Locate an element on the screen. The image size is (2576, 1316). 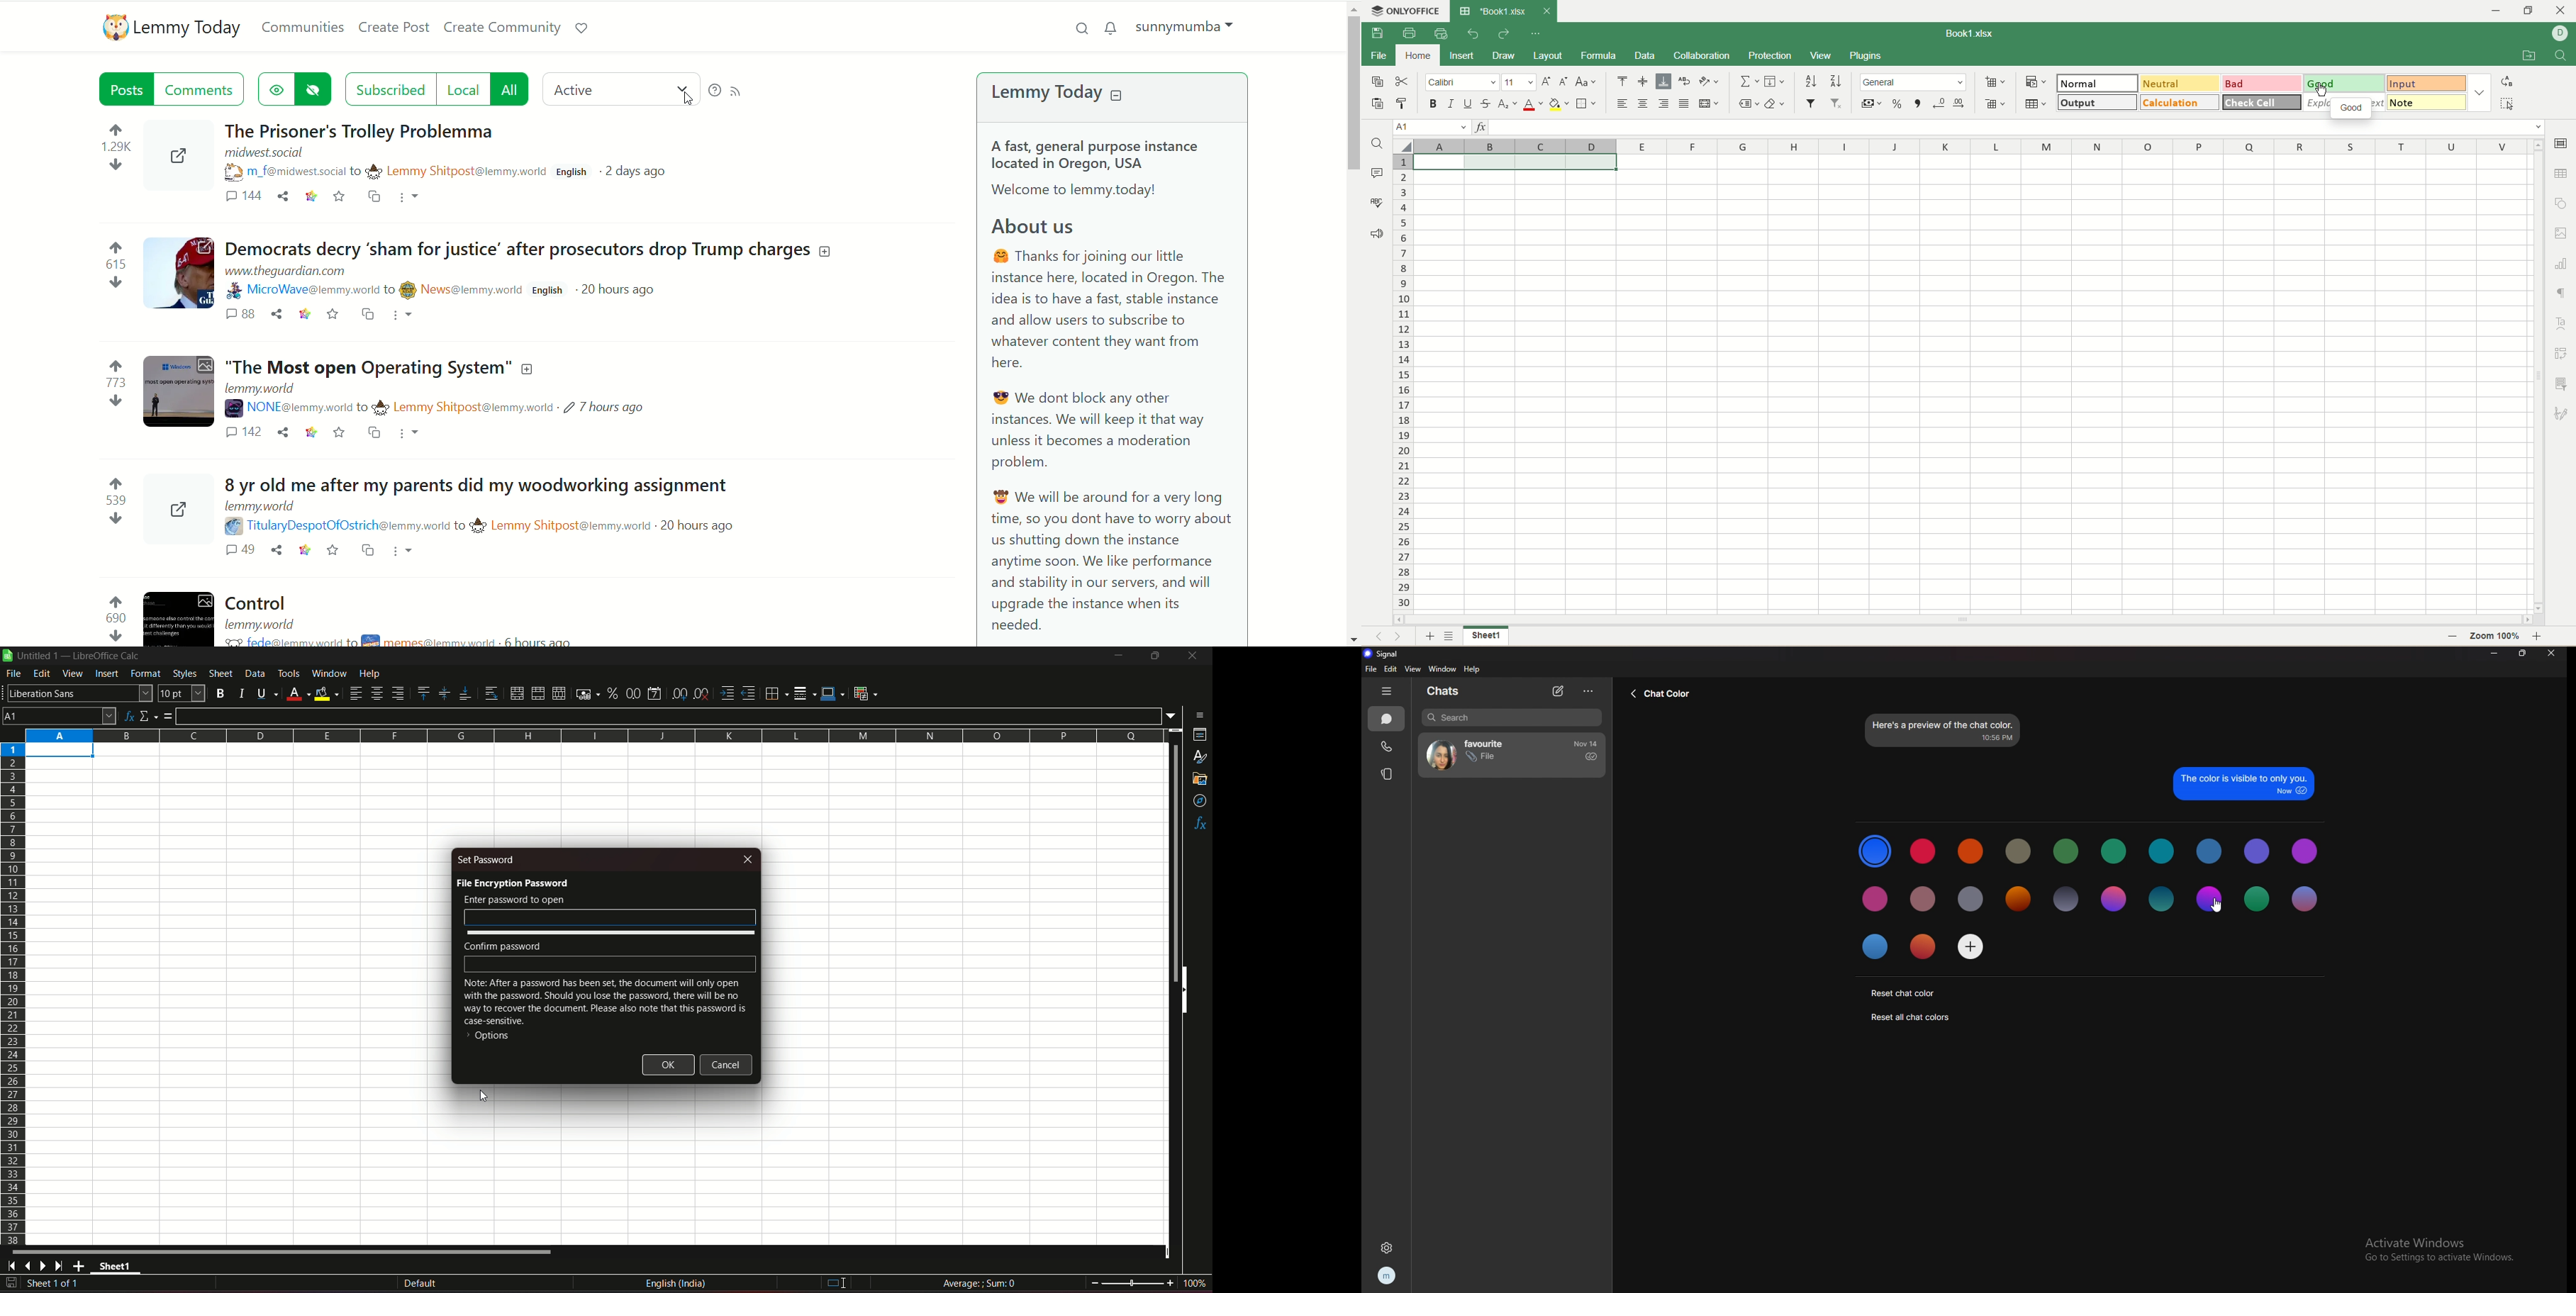
RSS is located at coordinates (739, 91).